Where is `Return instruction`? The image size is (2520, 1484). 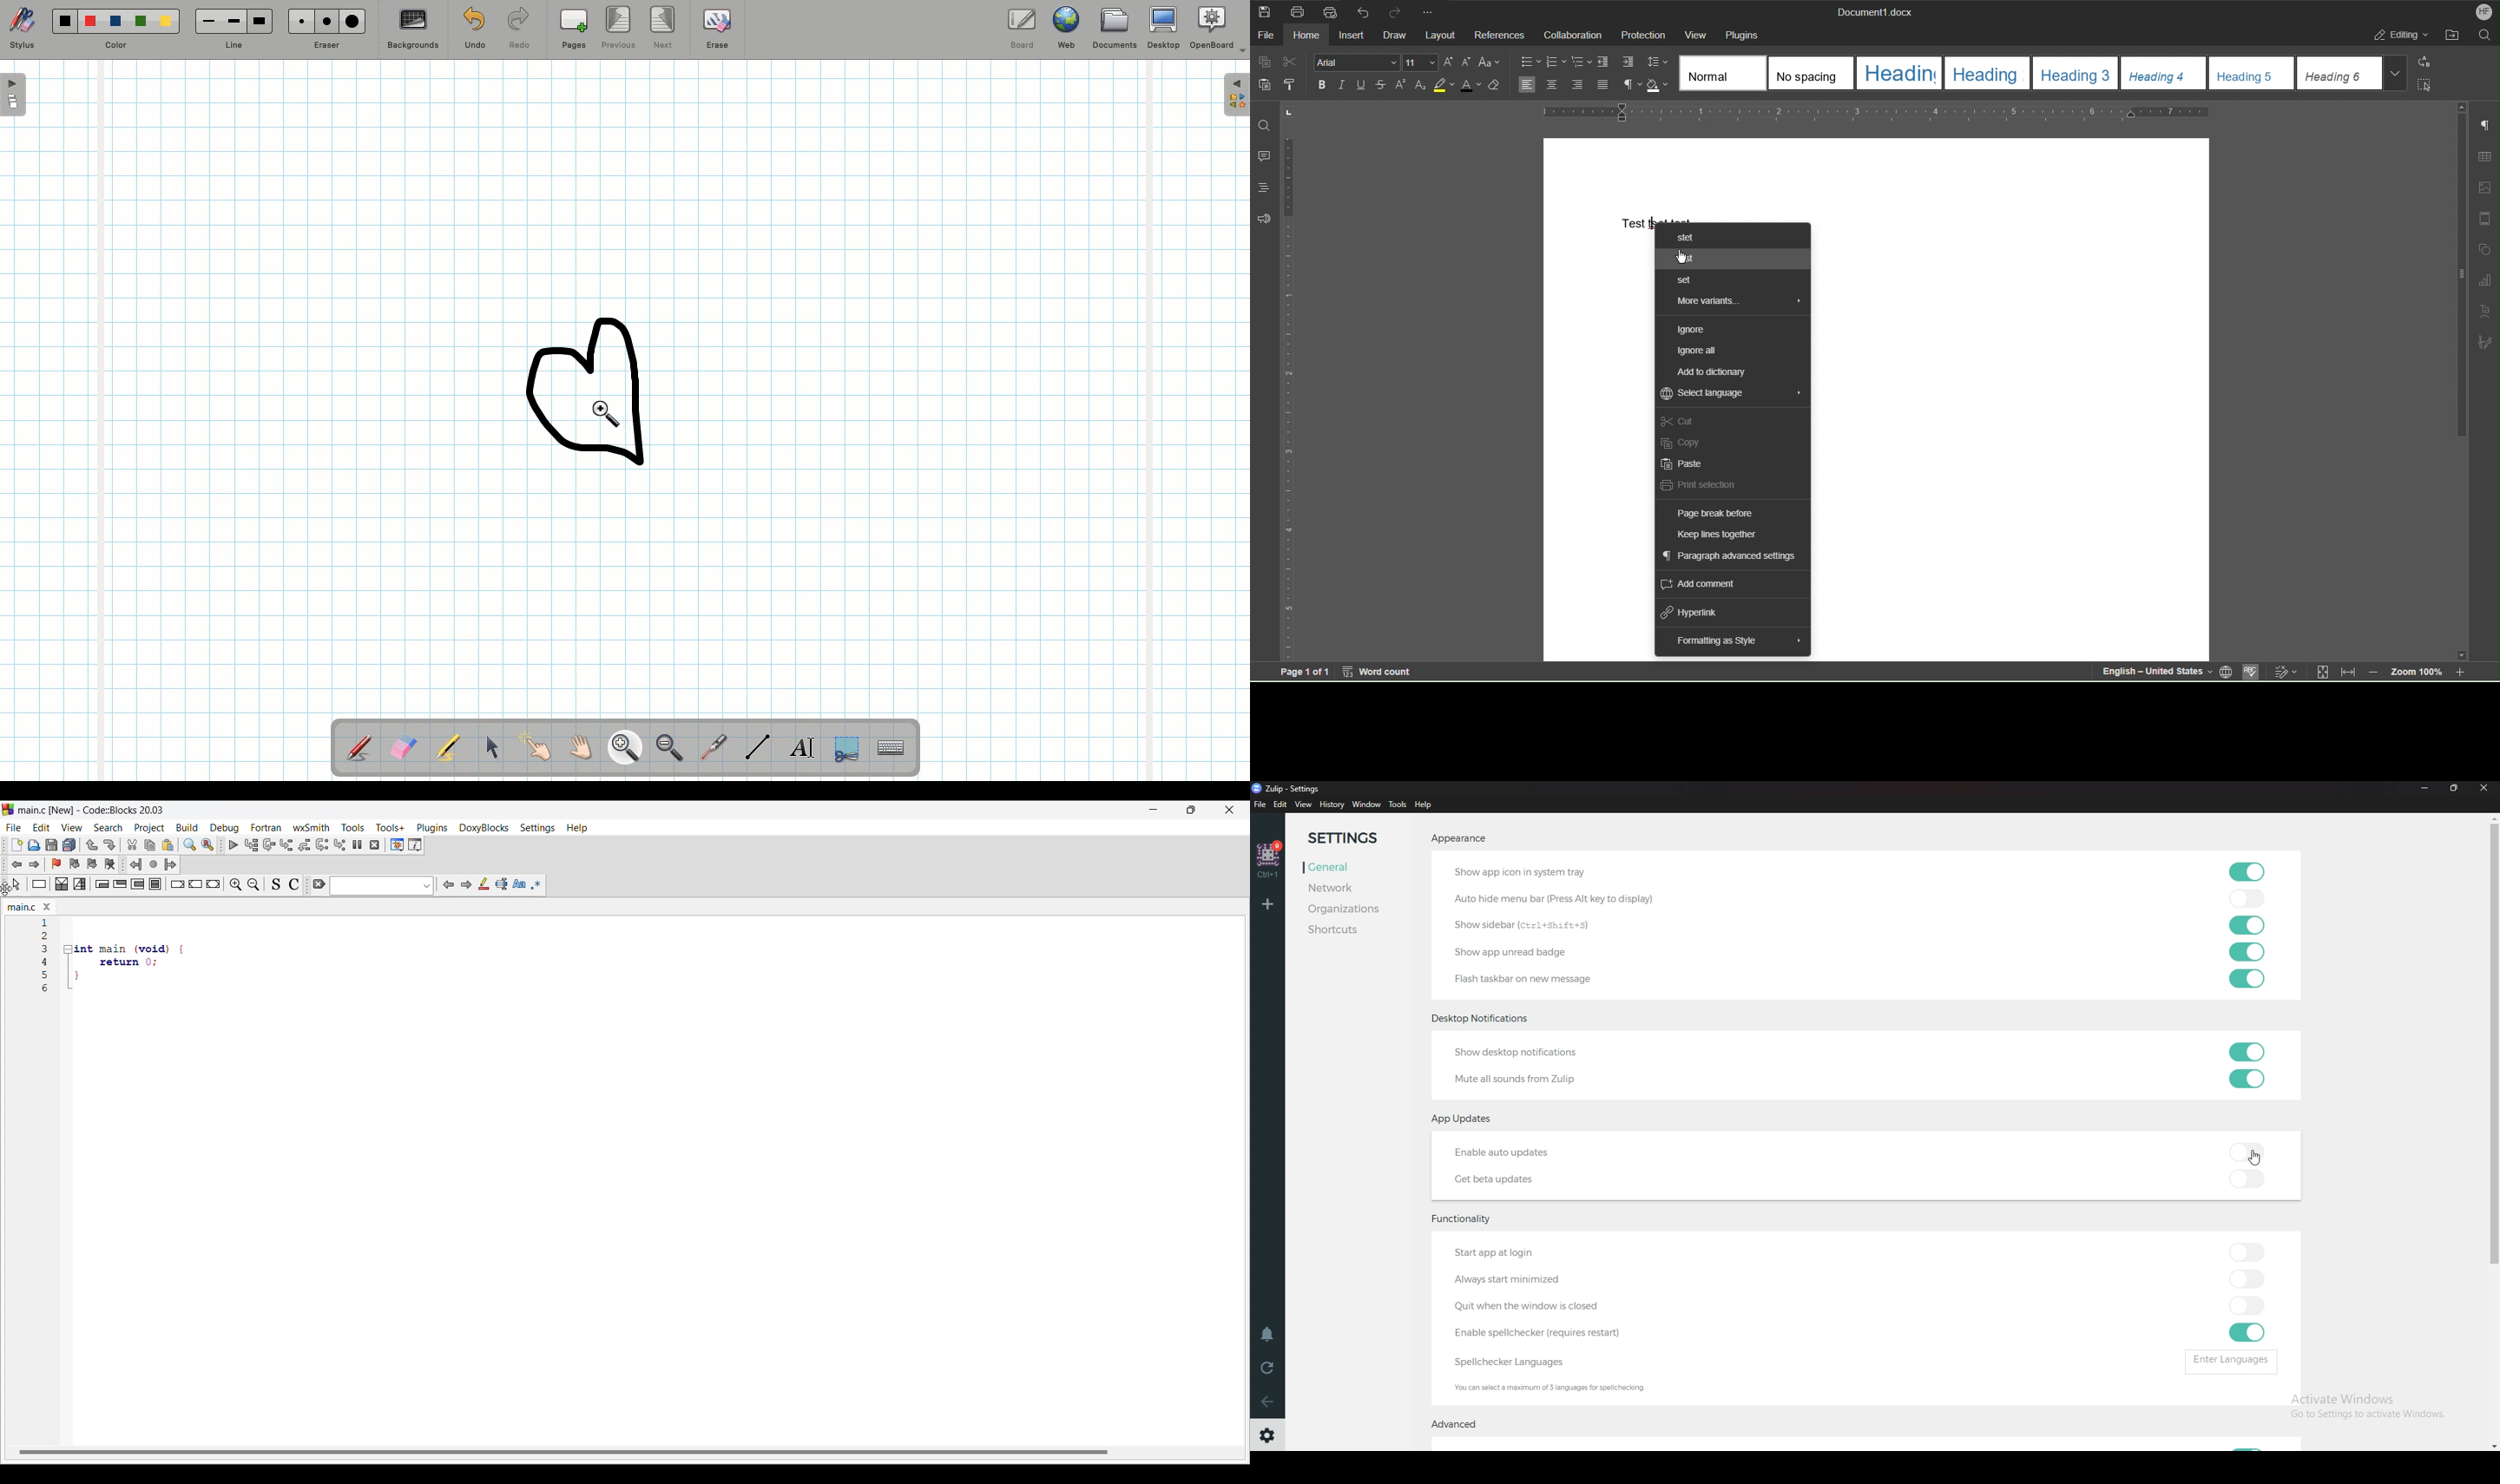
Return instruction is located at coordinates (215, 883).